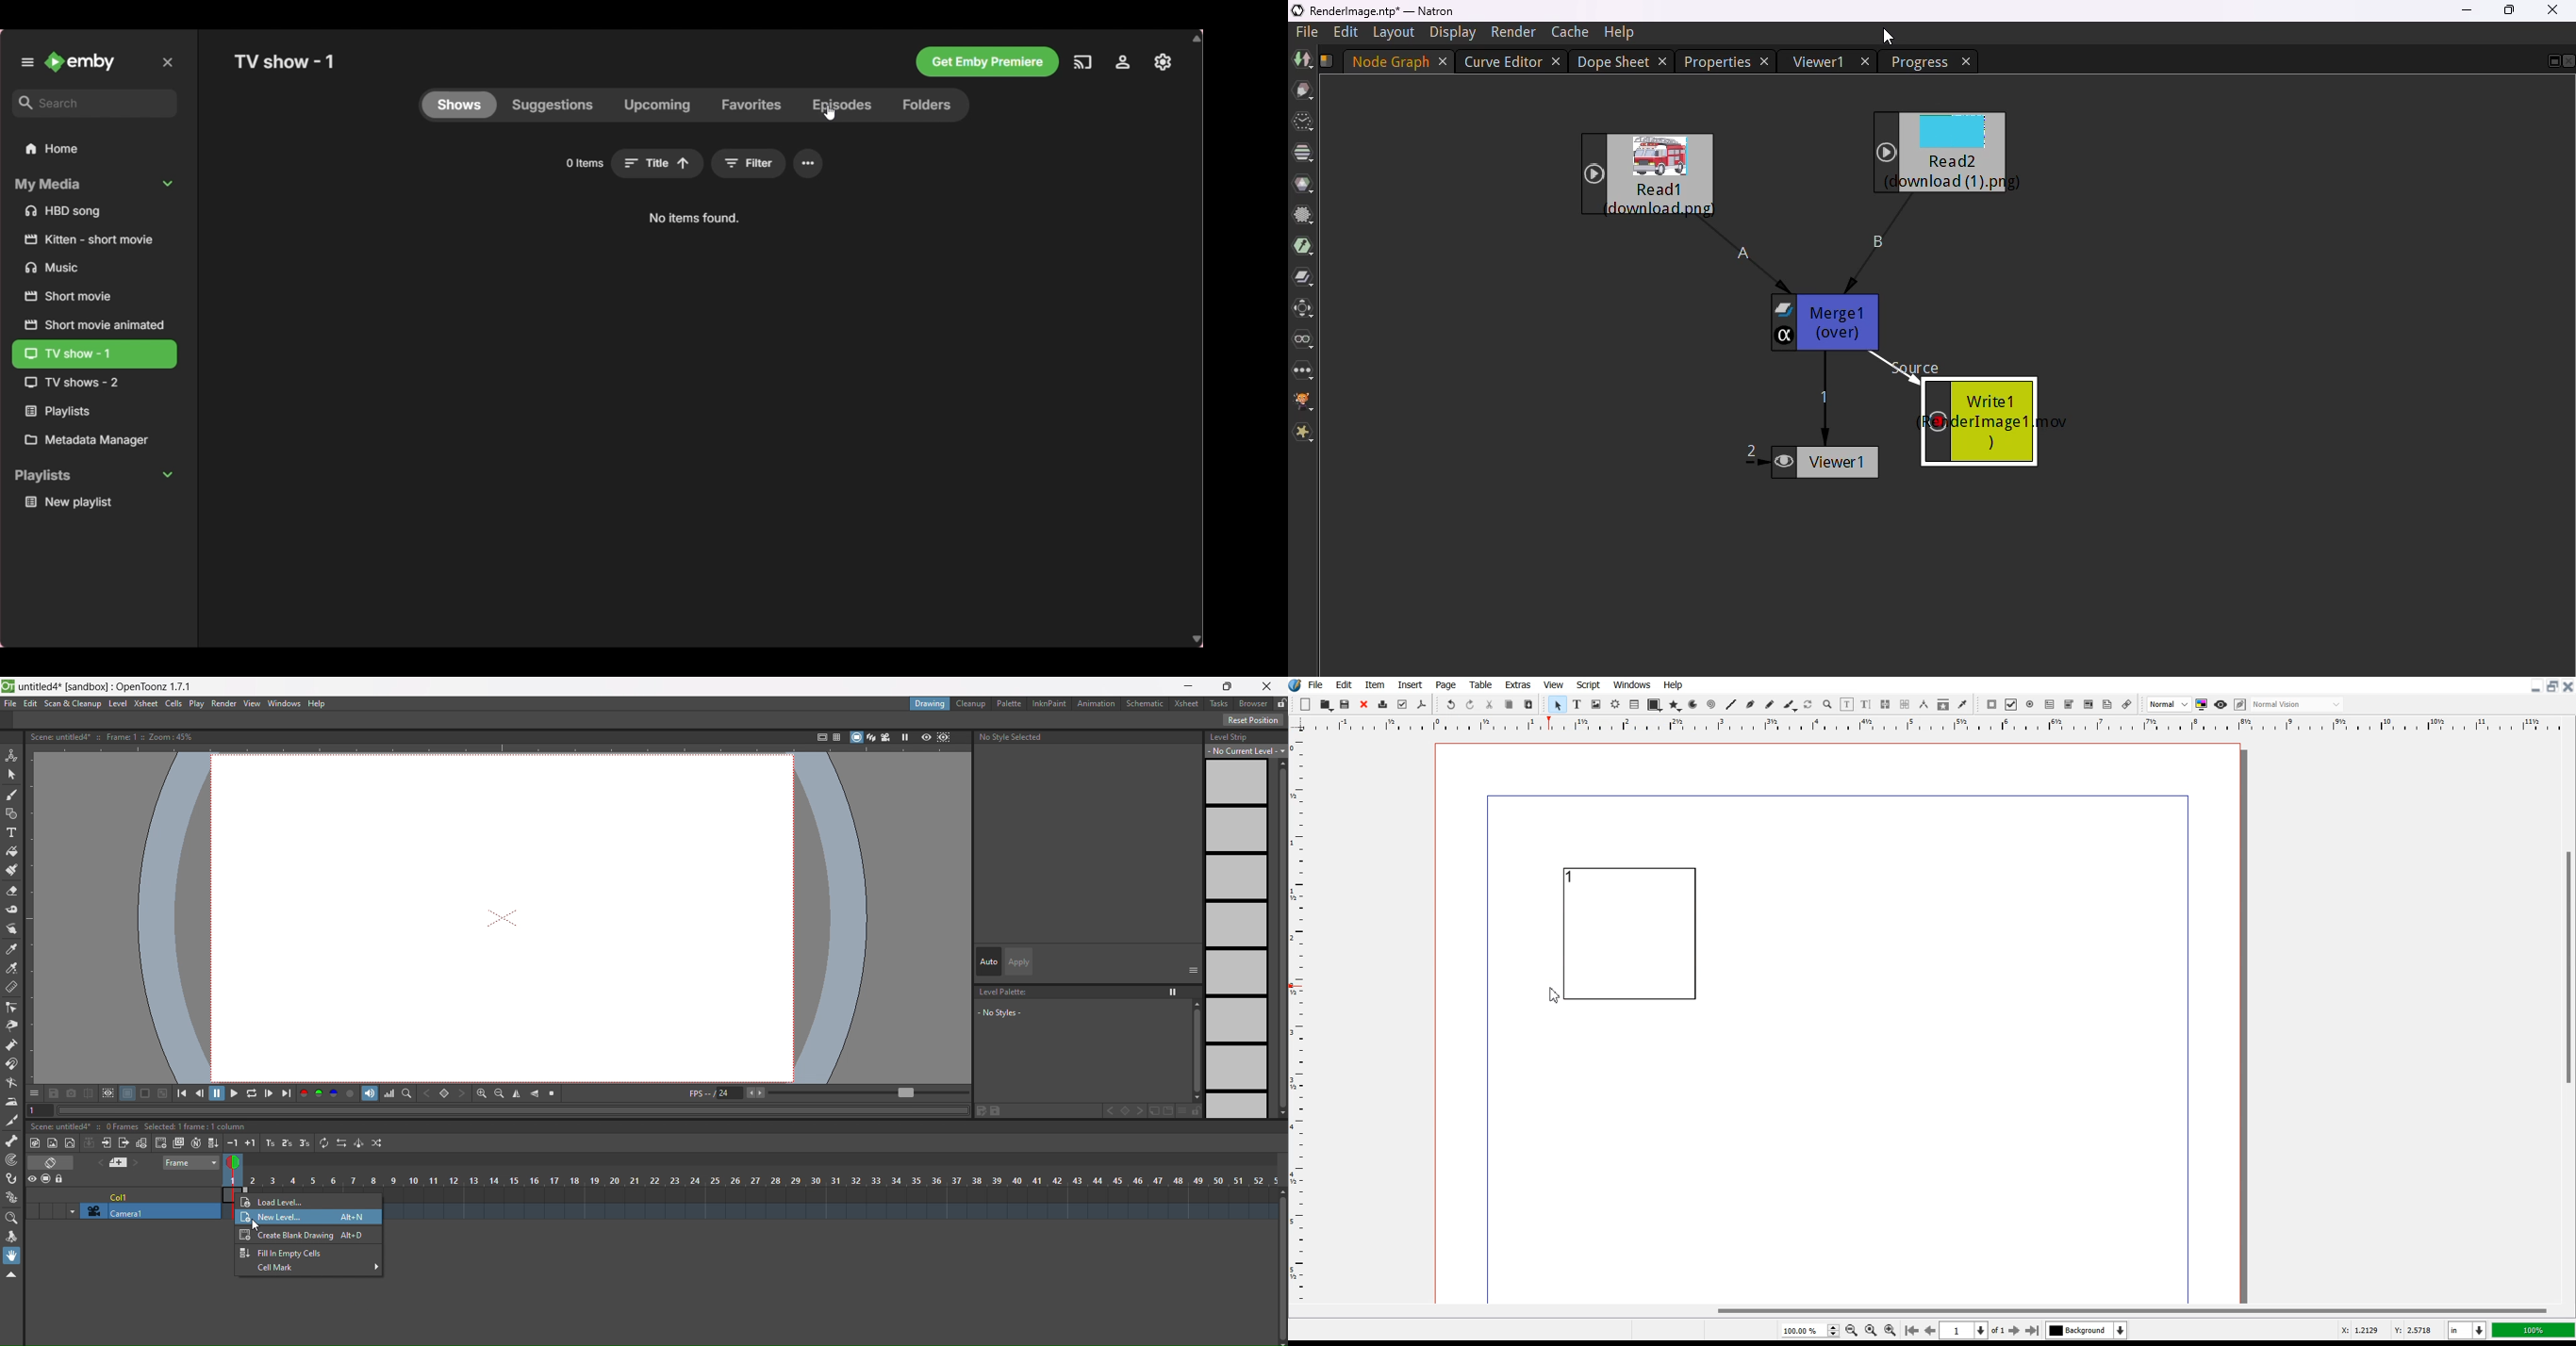 The height and width of the screenshot is (1372, 2576). Describe the element at coordinates (862, 738) in the screenshot. I see `stand view` at that location.